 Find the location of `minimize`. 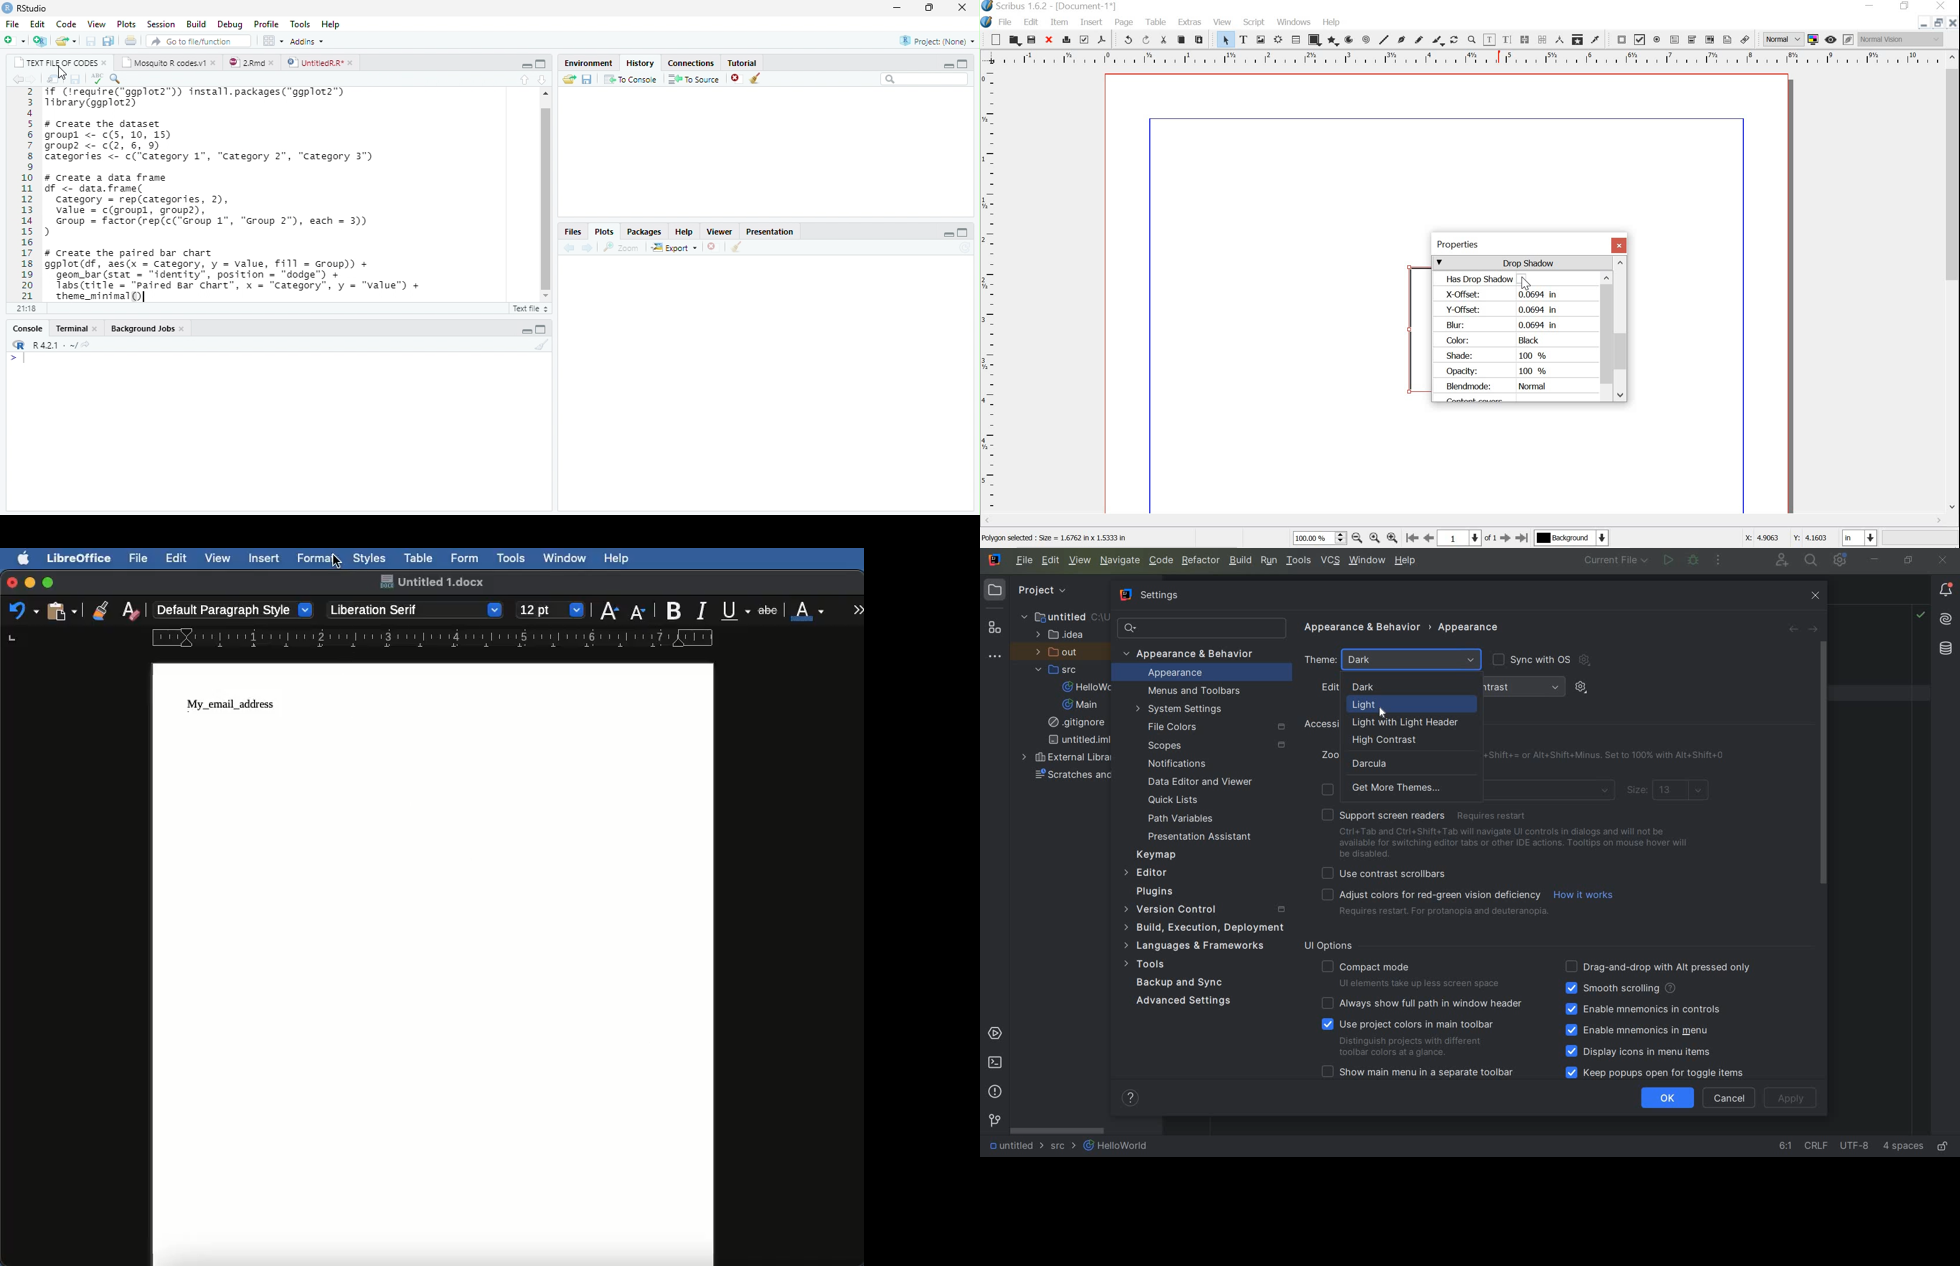

minimize is located at coordinates (949, 64).